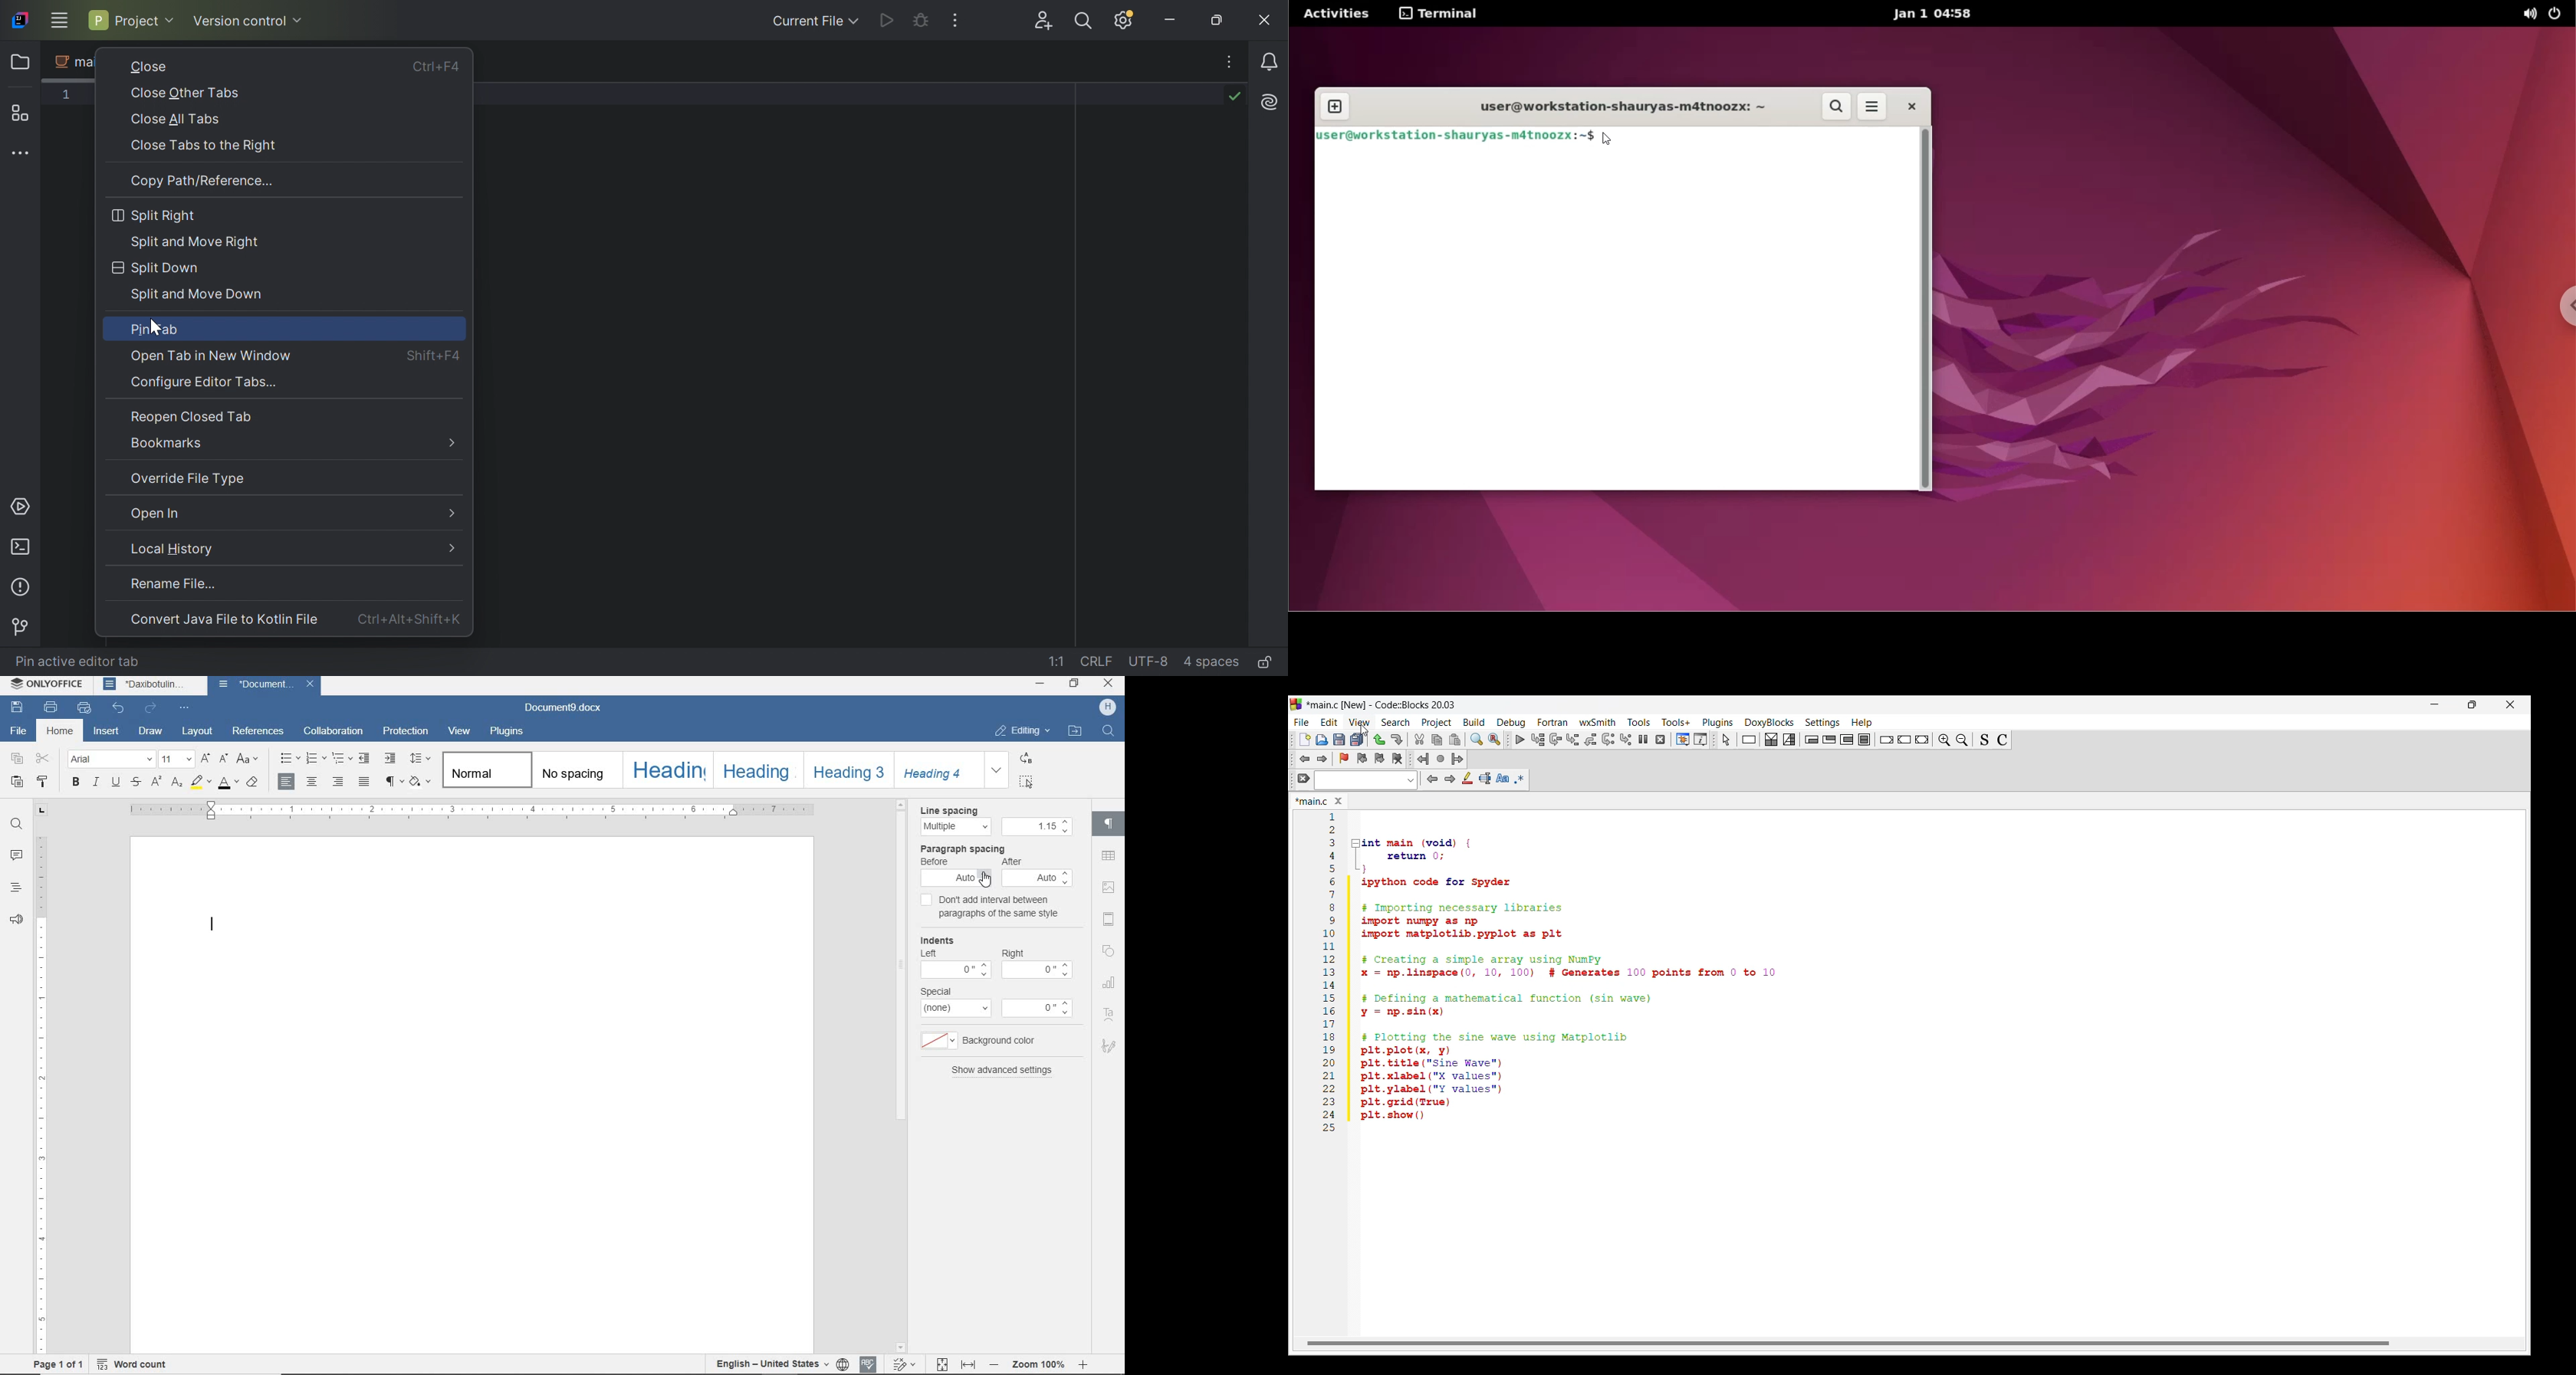 This screenshot has width=2576, height=1400. I want to click on File menu, so click(1301, 723).